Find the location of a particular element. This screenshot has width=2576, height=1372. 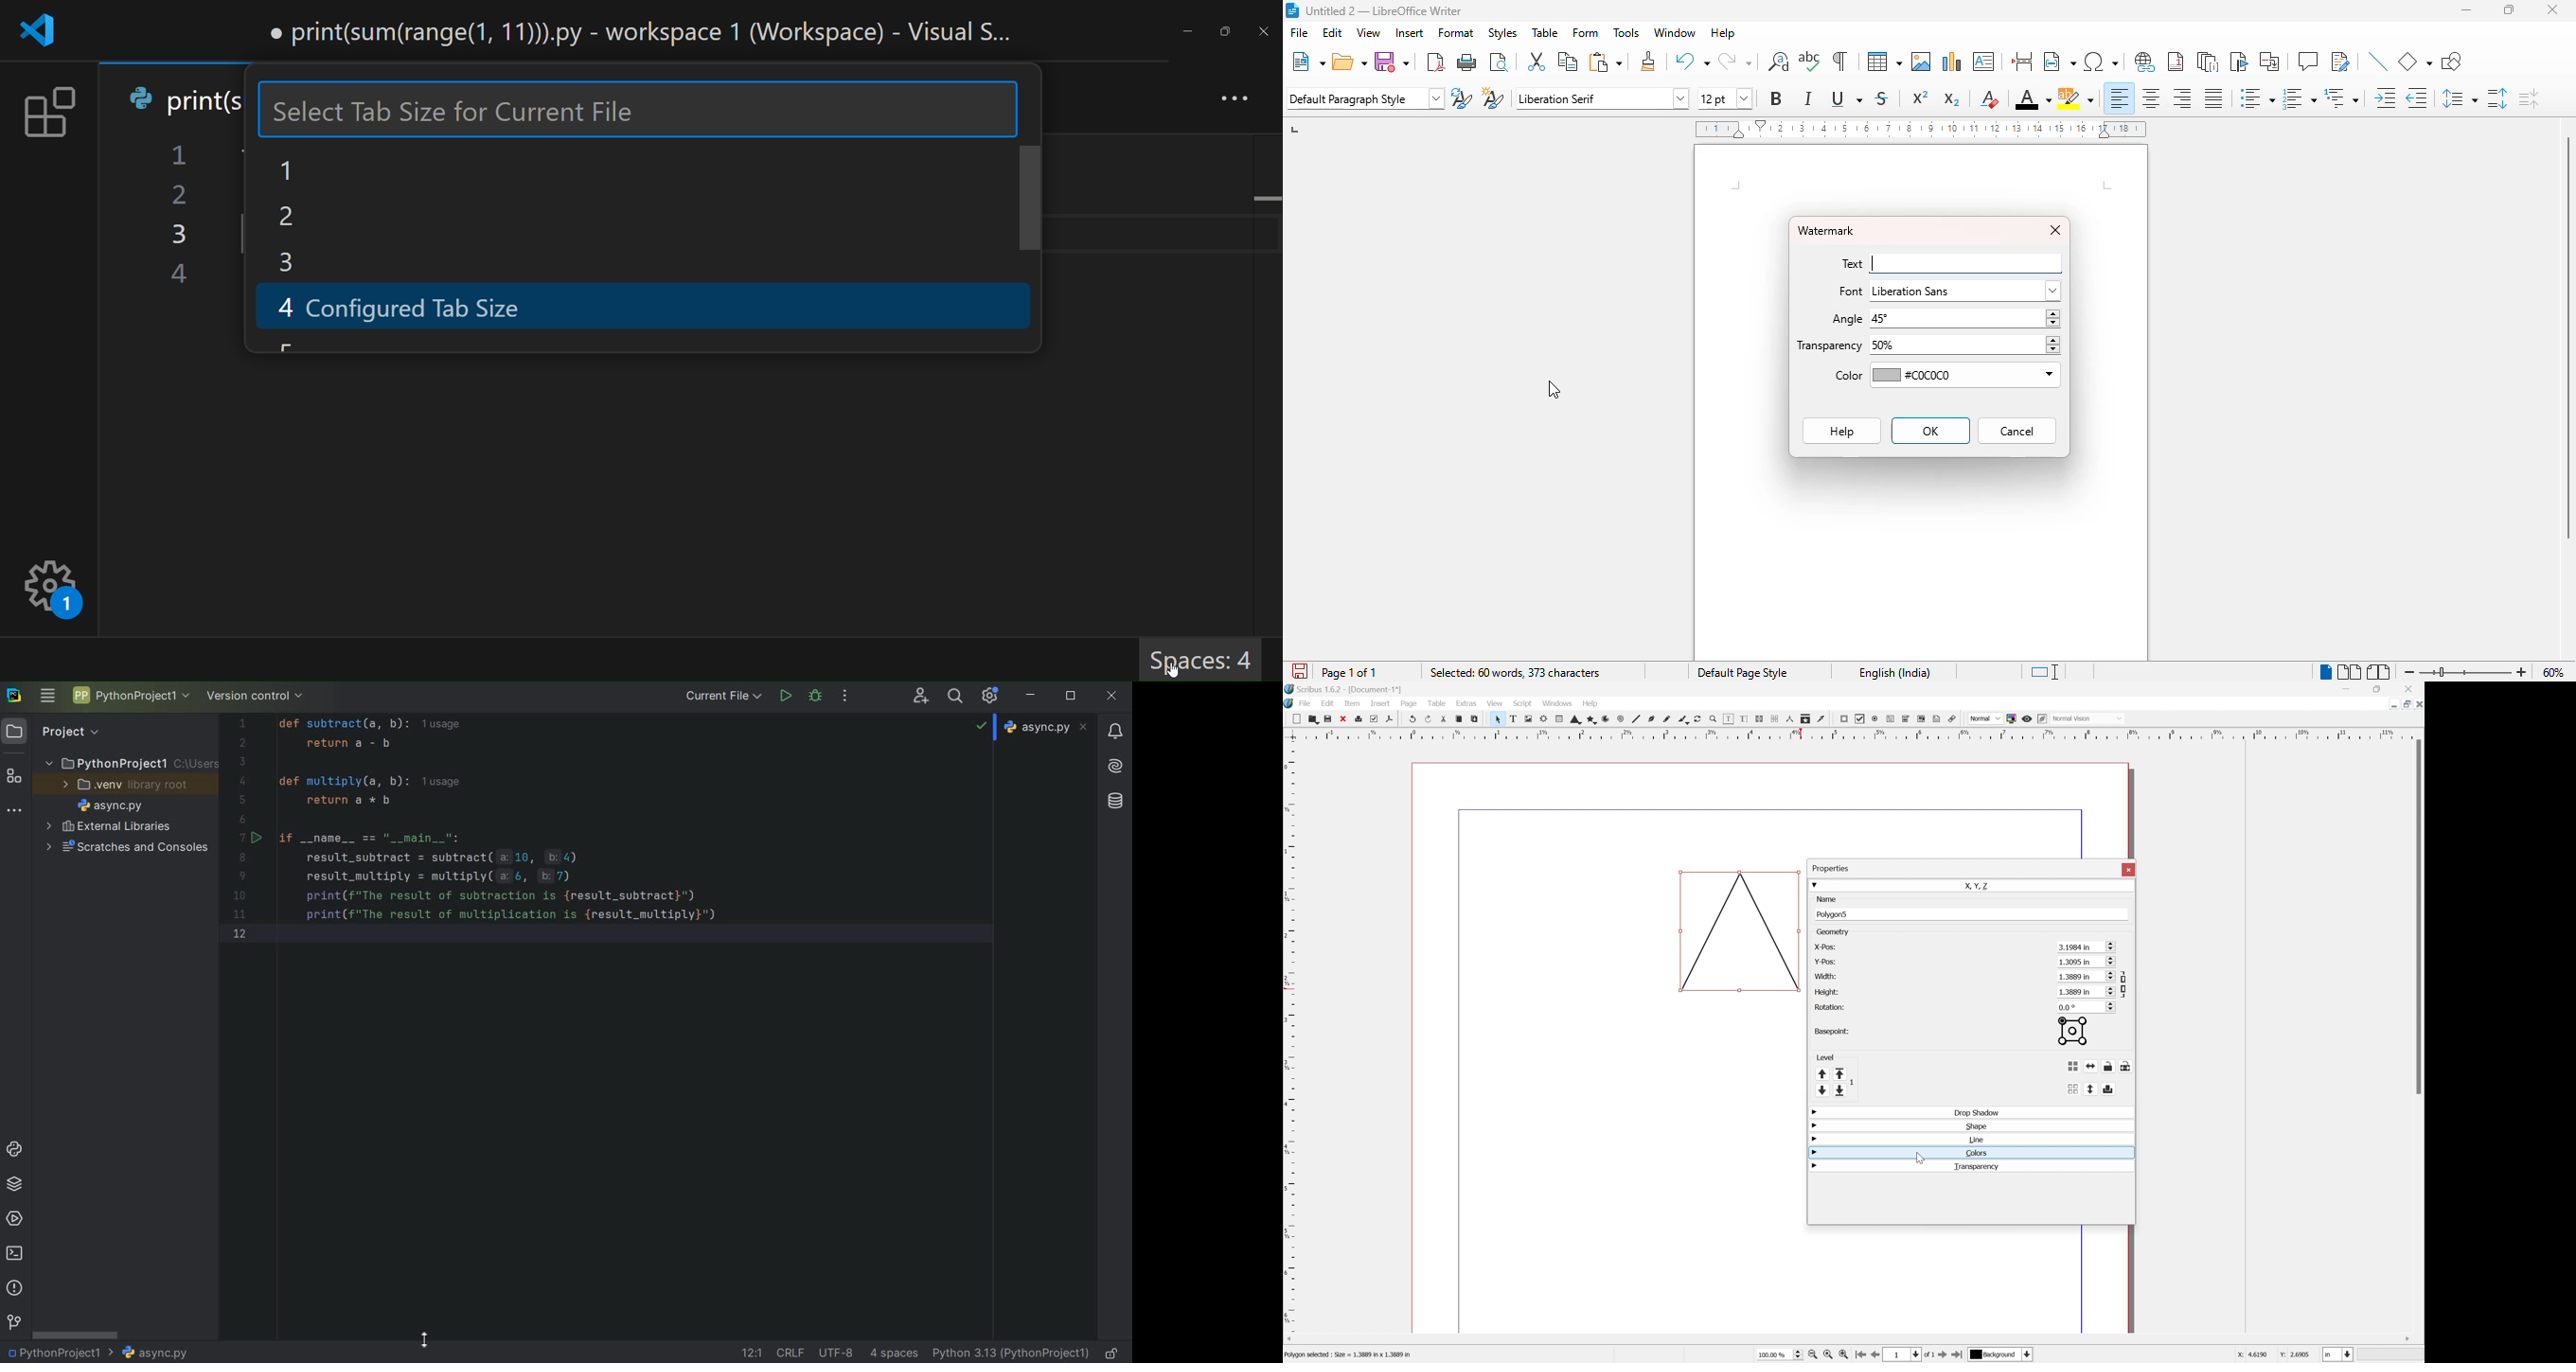

Save as PDF is located at coordinates (1389, 720).